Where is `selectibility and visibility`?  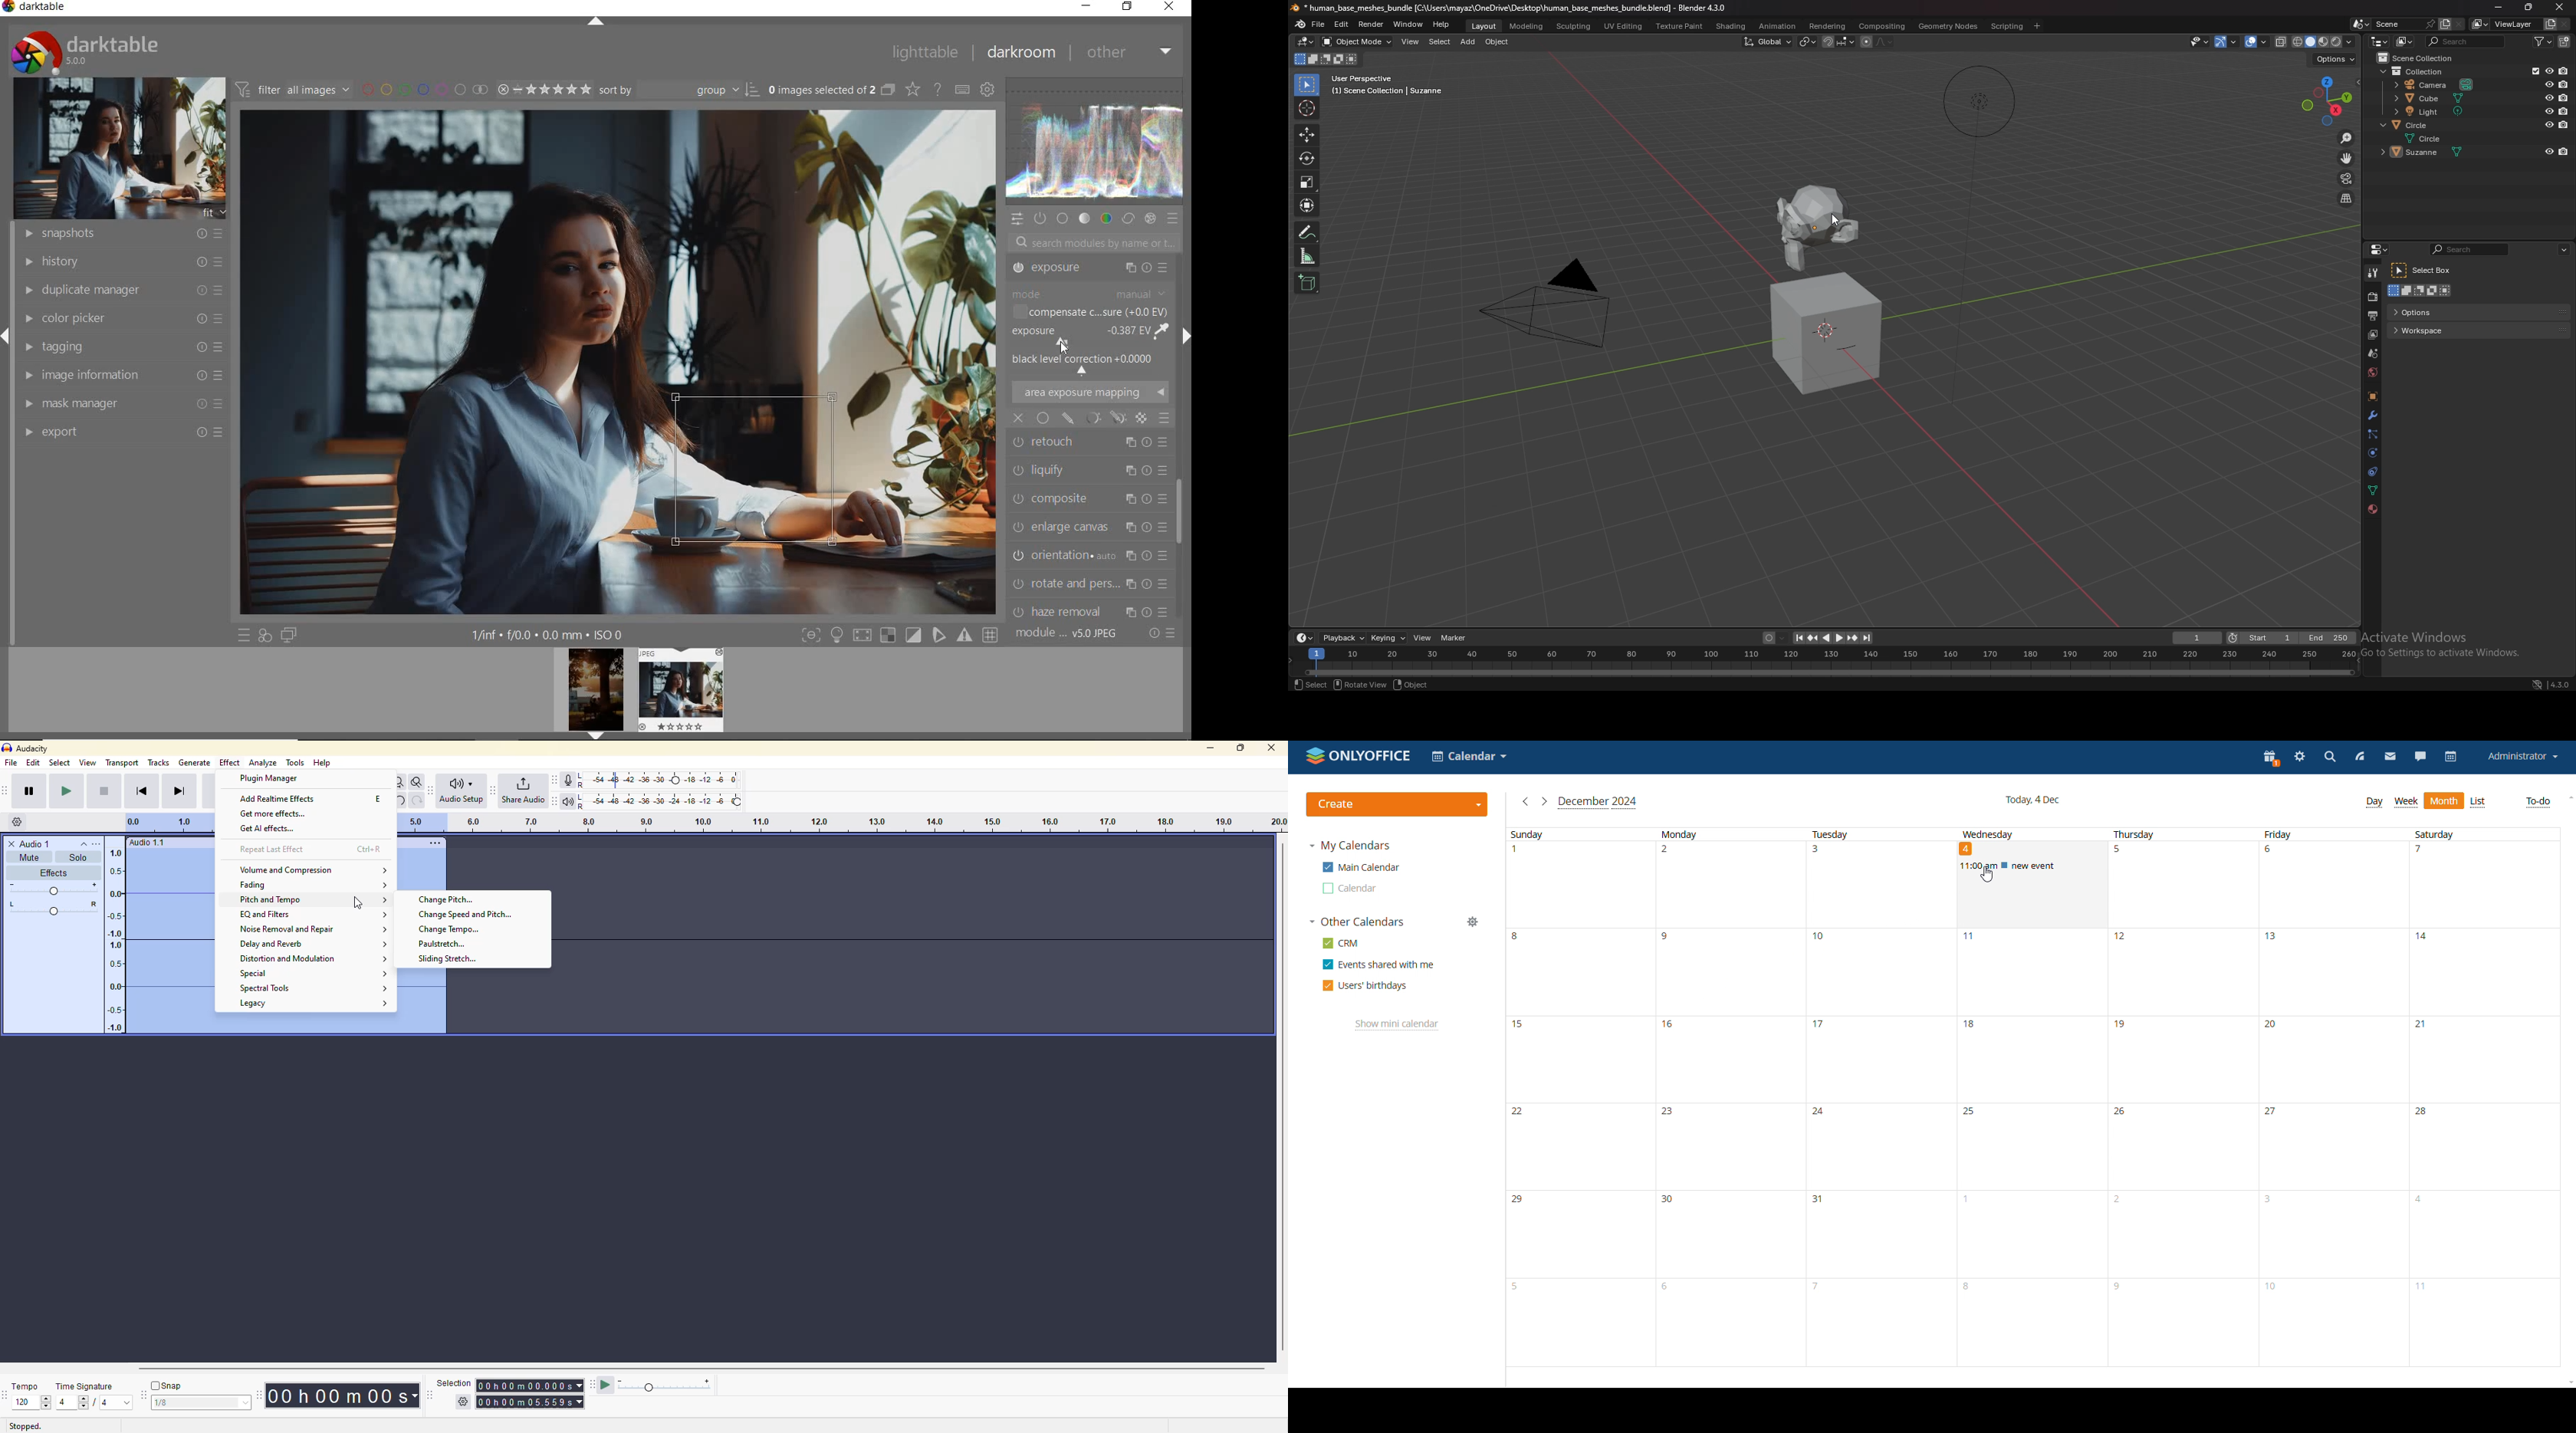
selectibility and visibility is located at coordinates (2200, 41).